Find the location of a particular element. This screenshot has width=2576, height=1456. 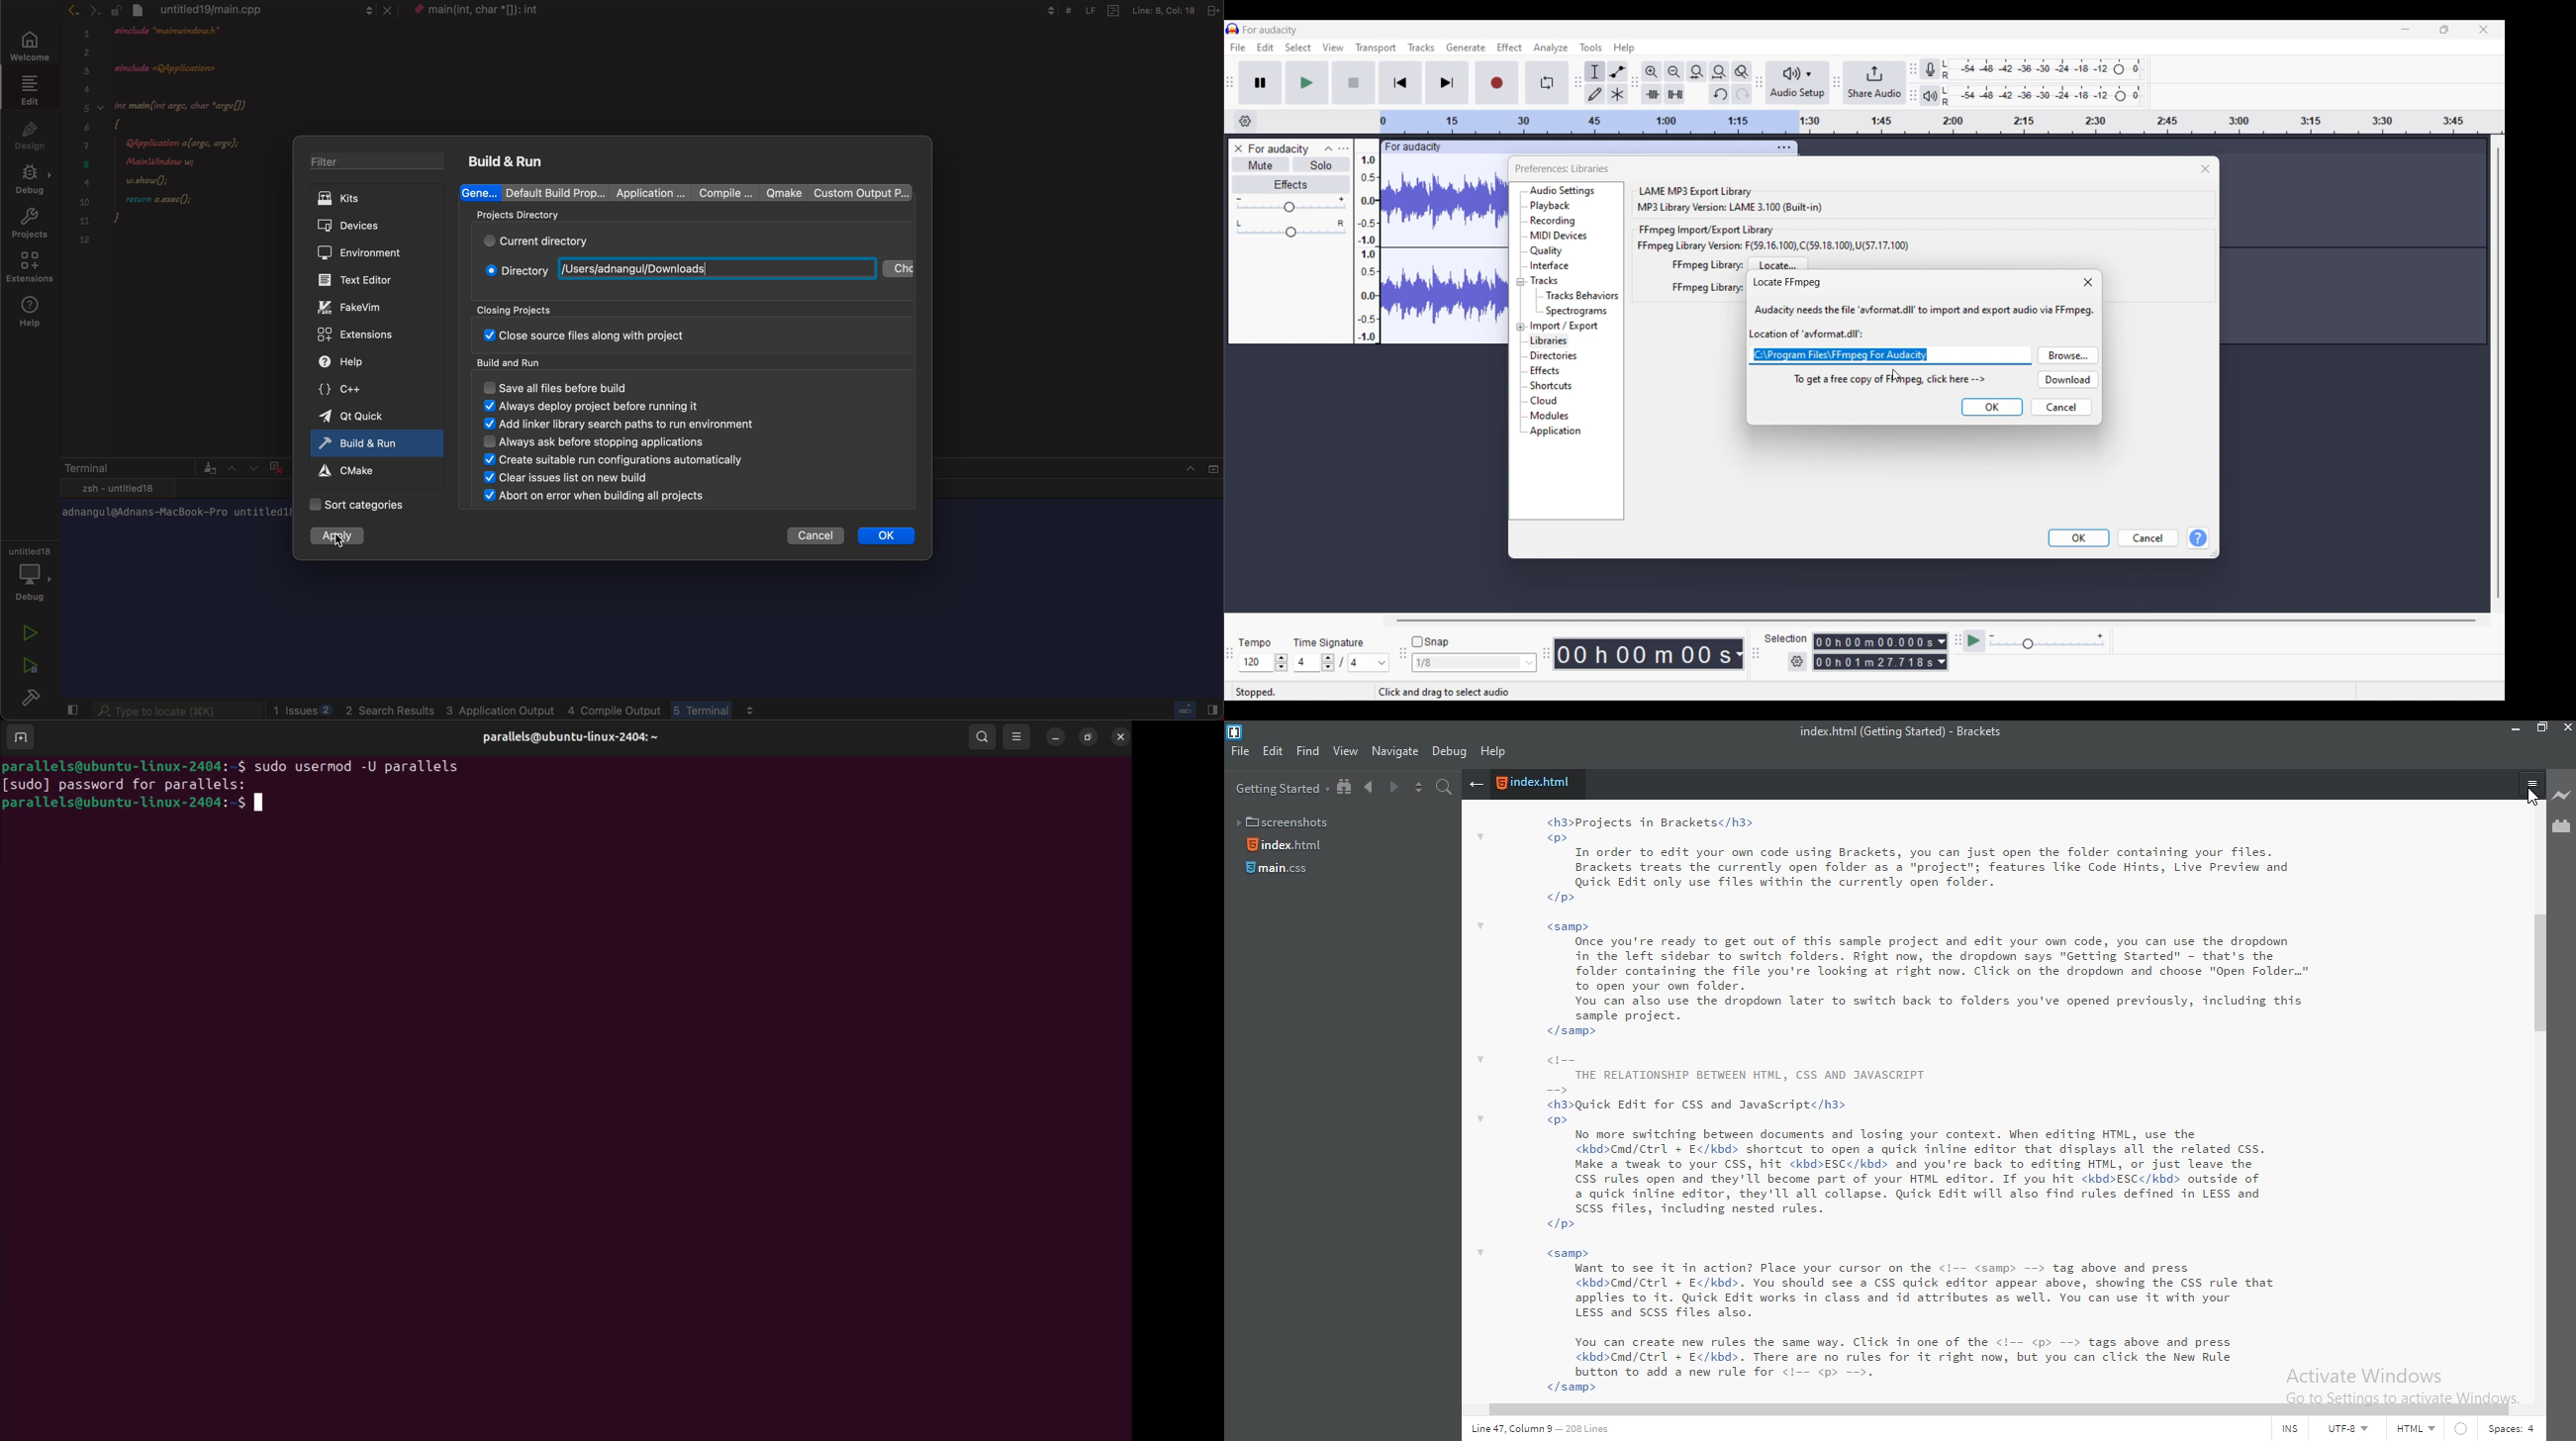

logo is located at coordinates (1239, 731).